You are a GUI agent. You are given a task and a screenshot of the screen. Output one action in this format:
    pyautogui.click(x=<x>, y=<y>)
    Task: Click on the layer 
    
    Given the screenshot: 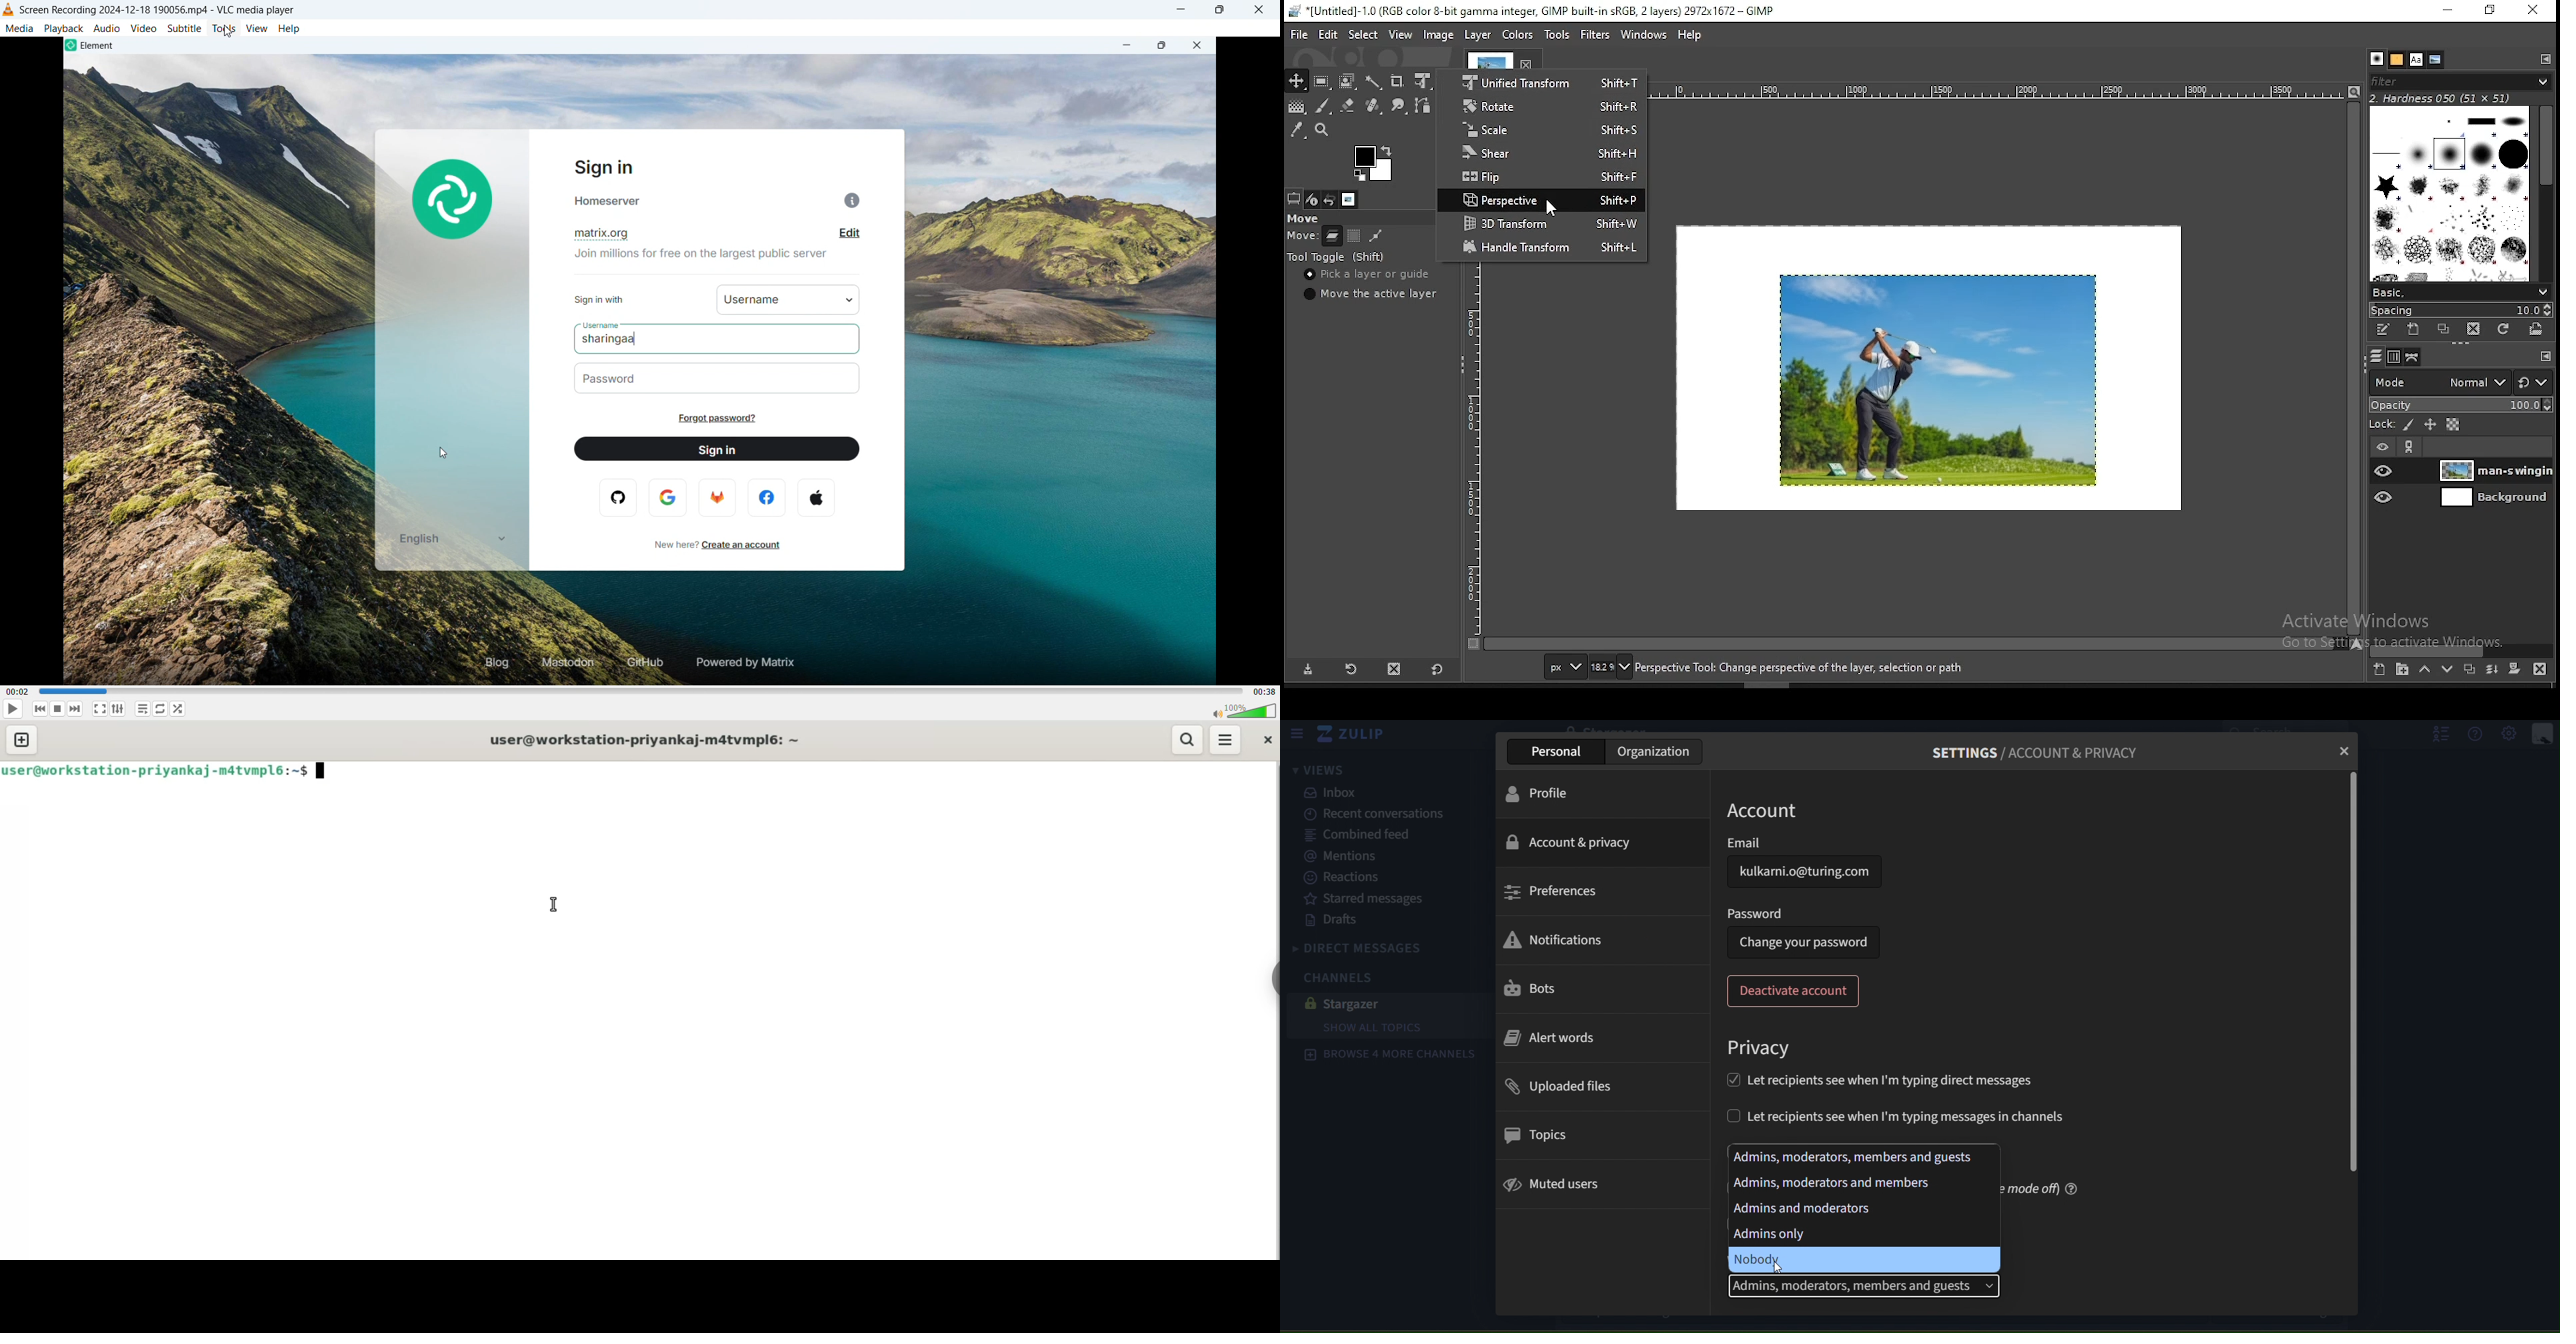 What is the action you would take?
    pyautogui.click(x=2492, y=498)
    